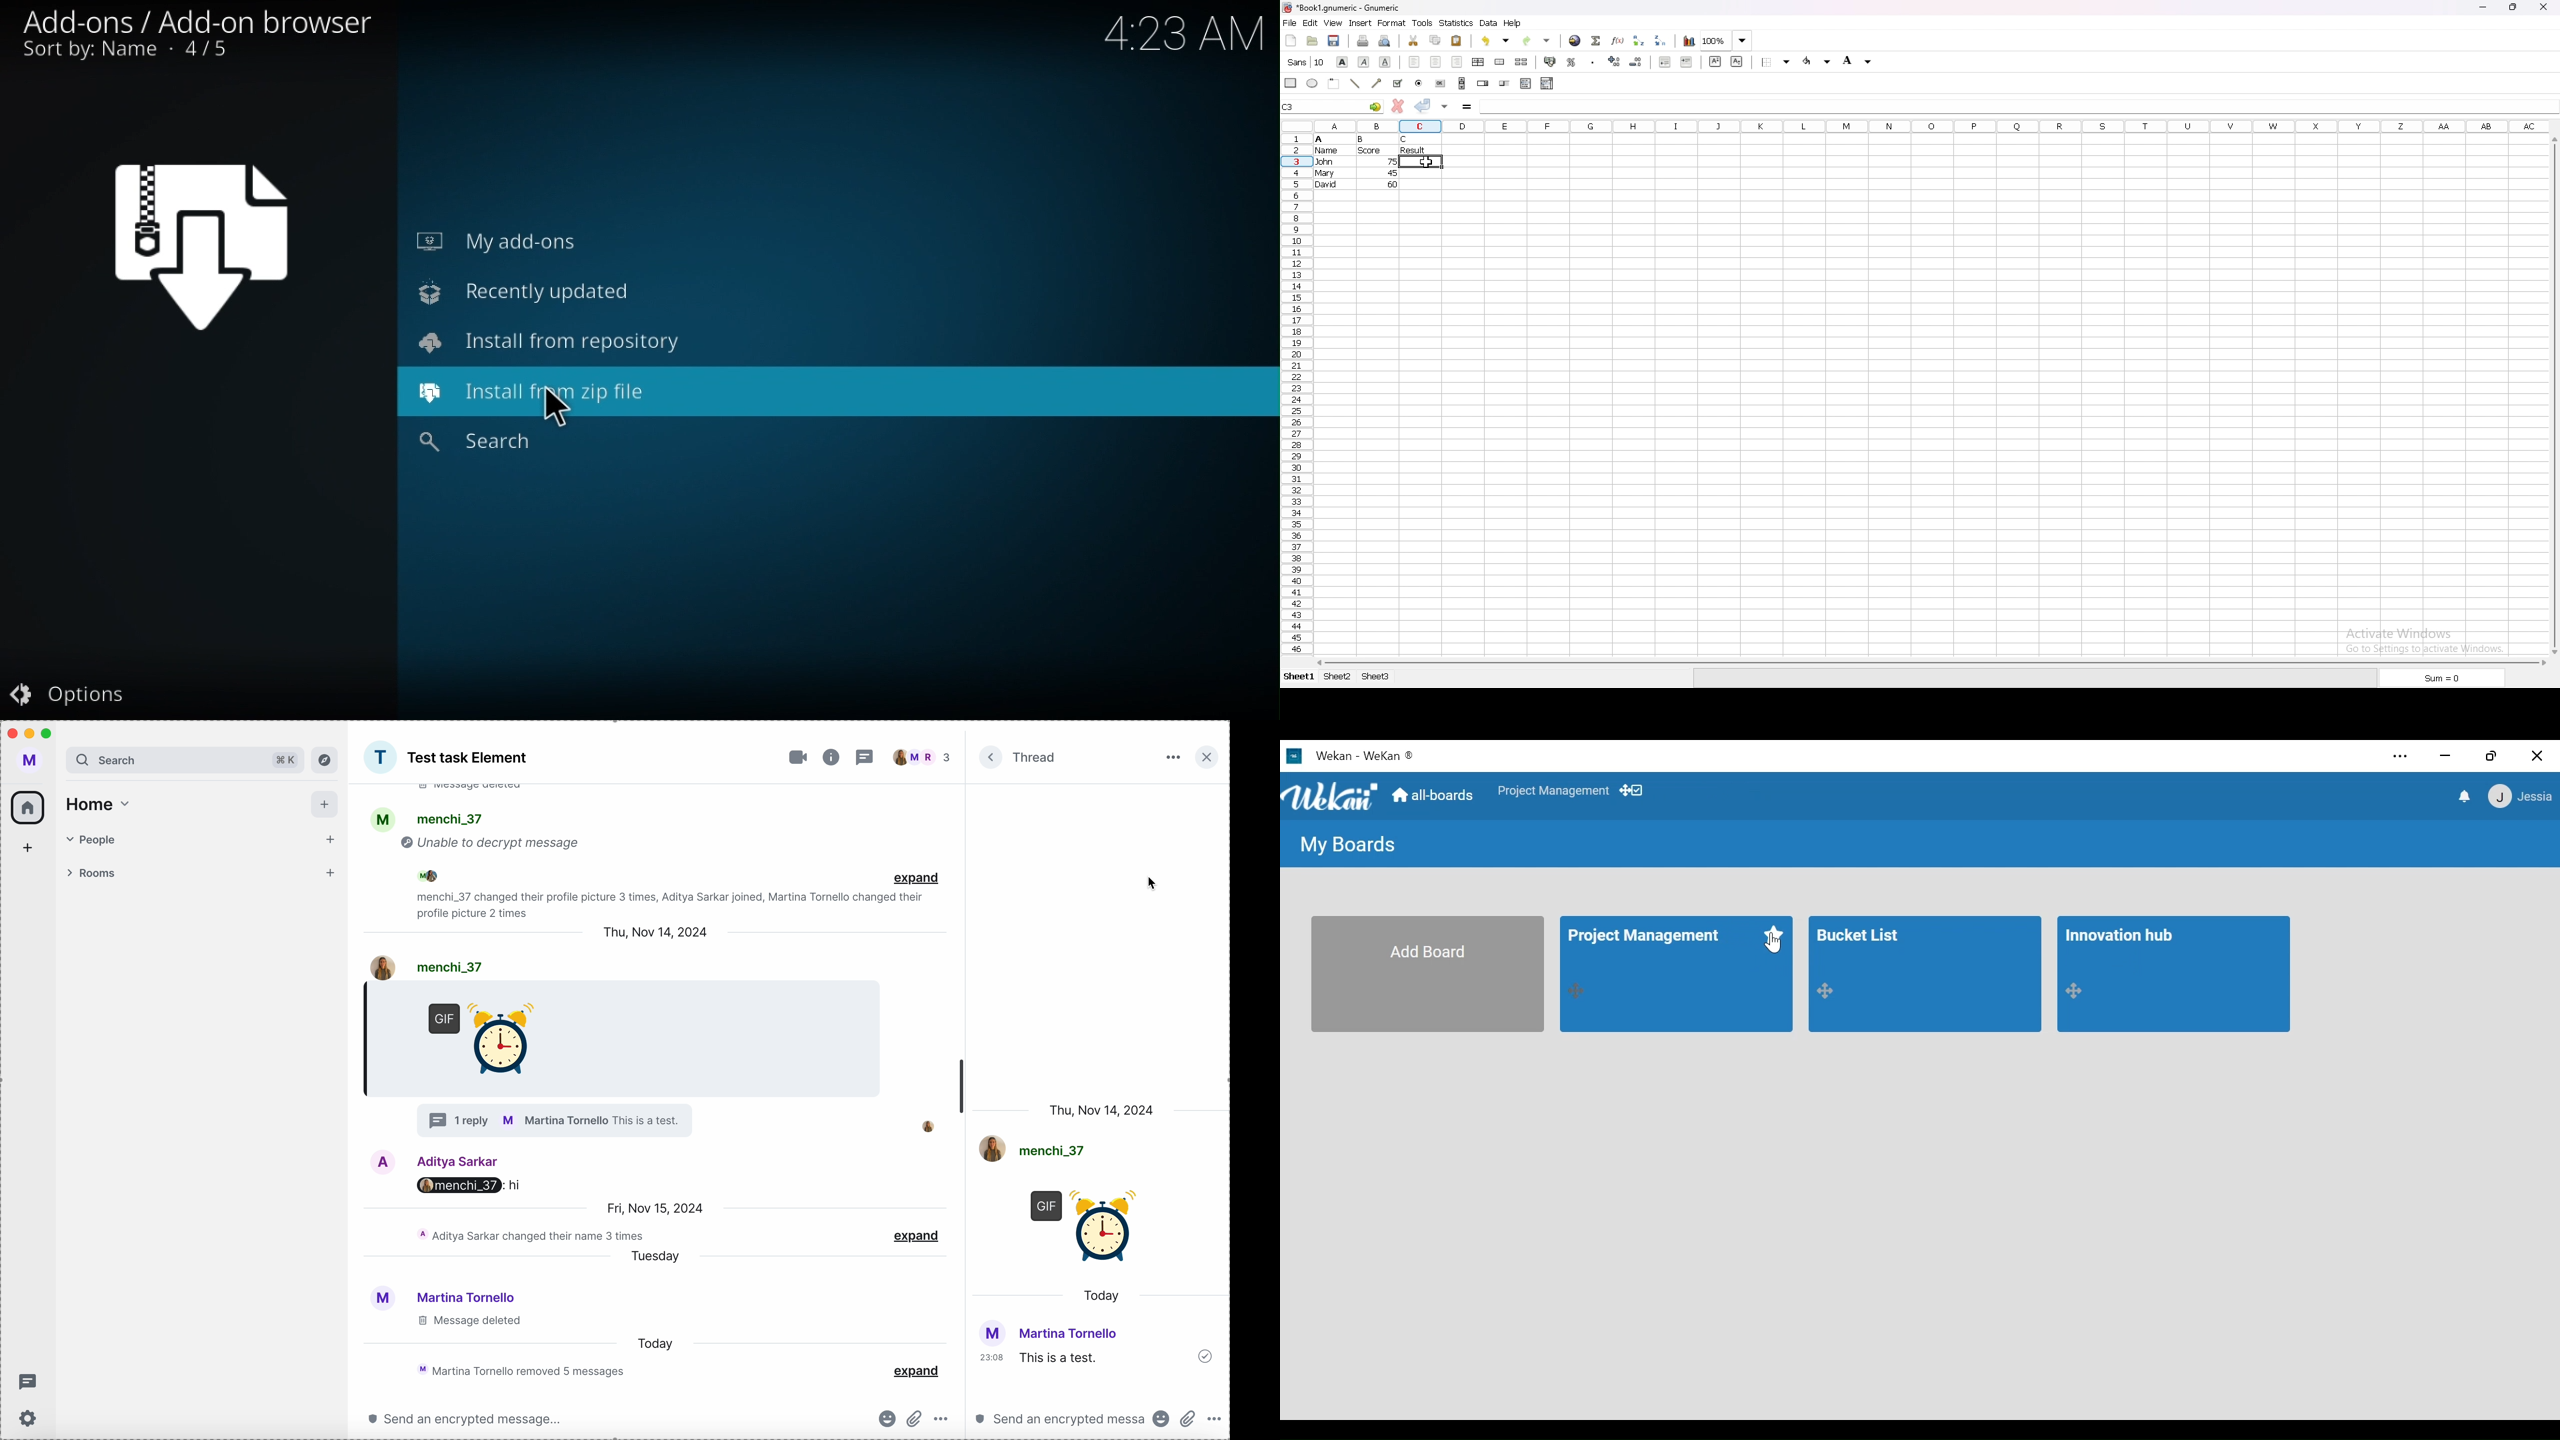 Image resolution: width=2576 pixels, height=1456 pixels. What do you see at coordinates (916, 1370) in the screenshot?
I see `expand` at bounding box center [916, 1370].